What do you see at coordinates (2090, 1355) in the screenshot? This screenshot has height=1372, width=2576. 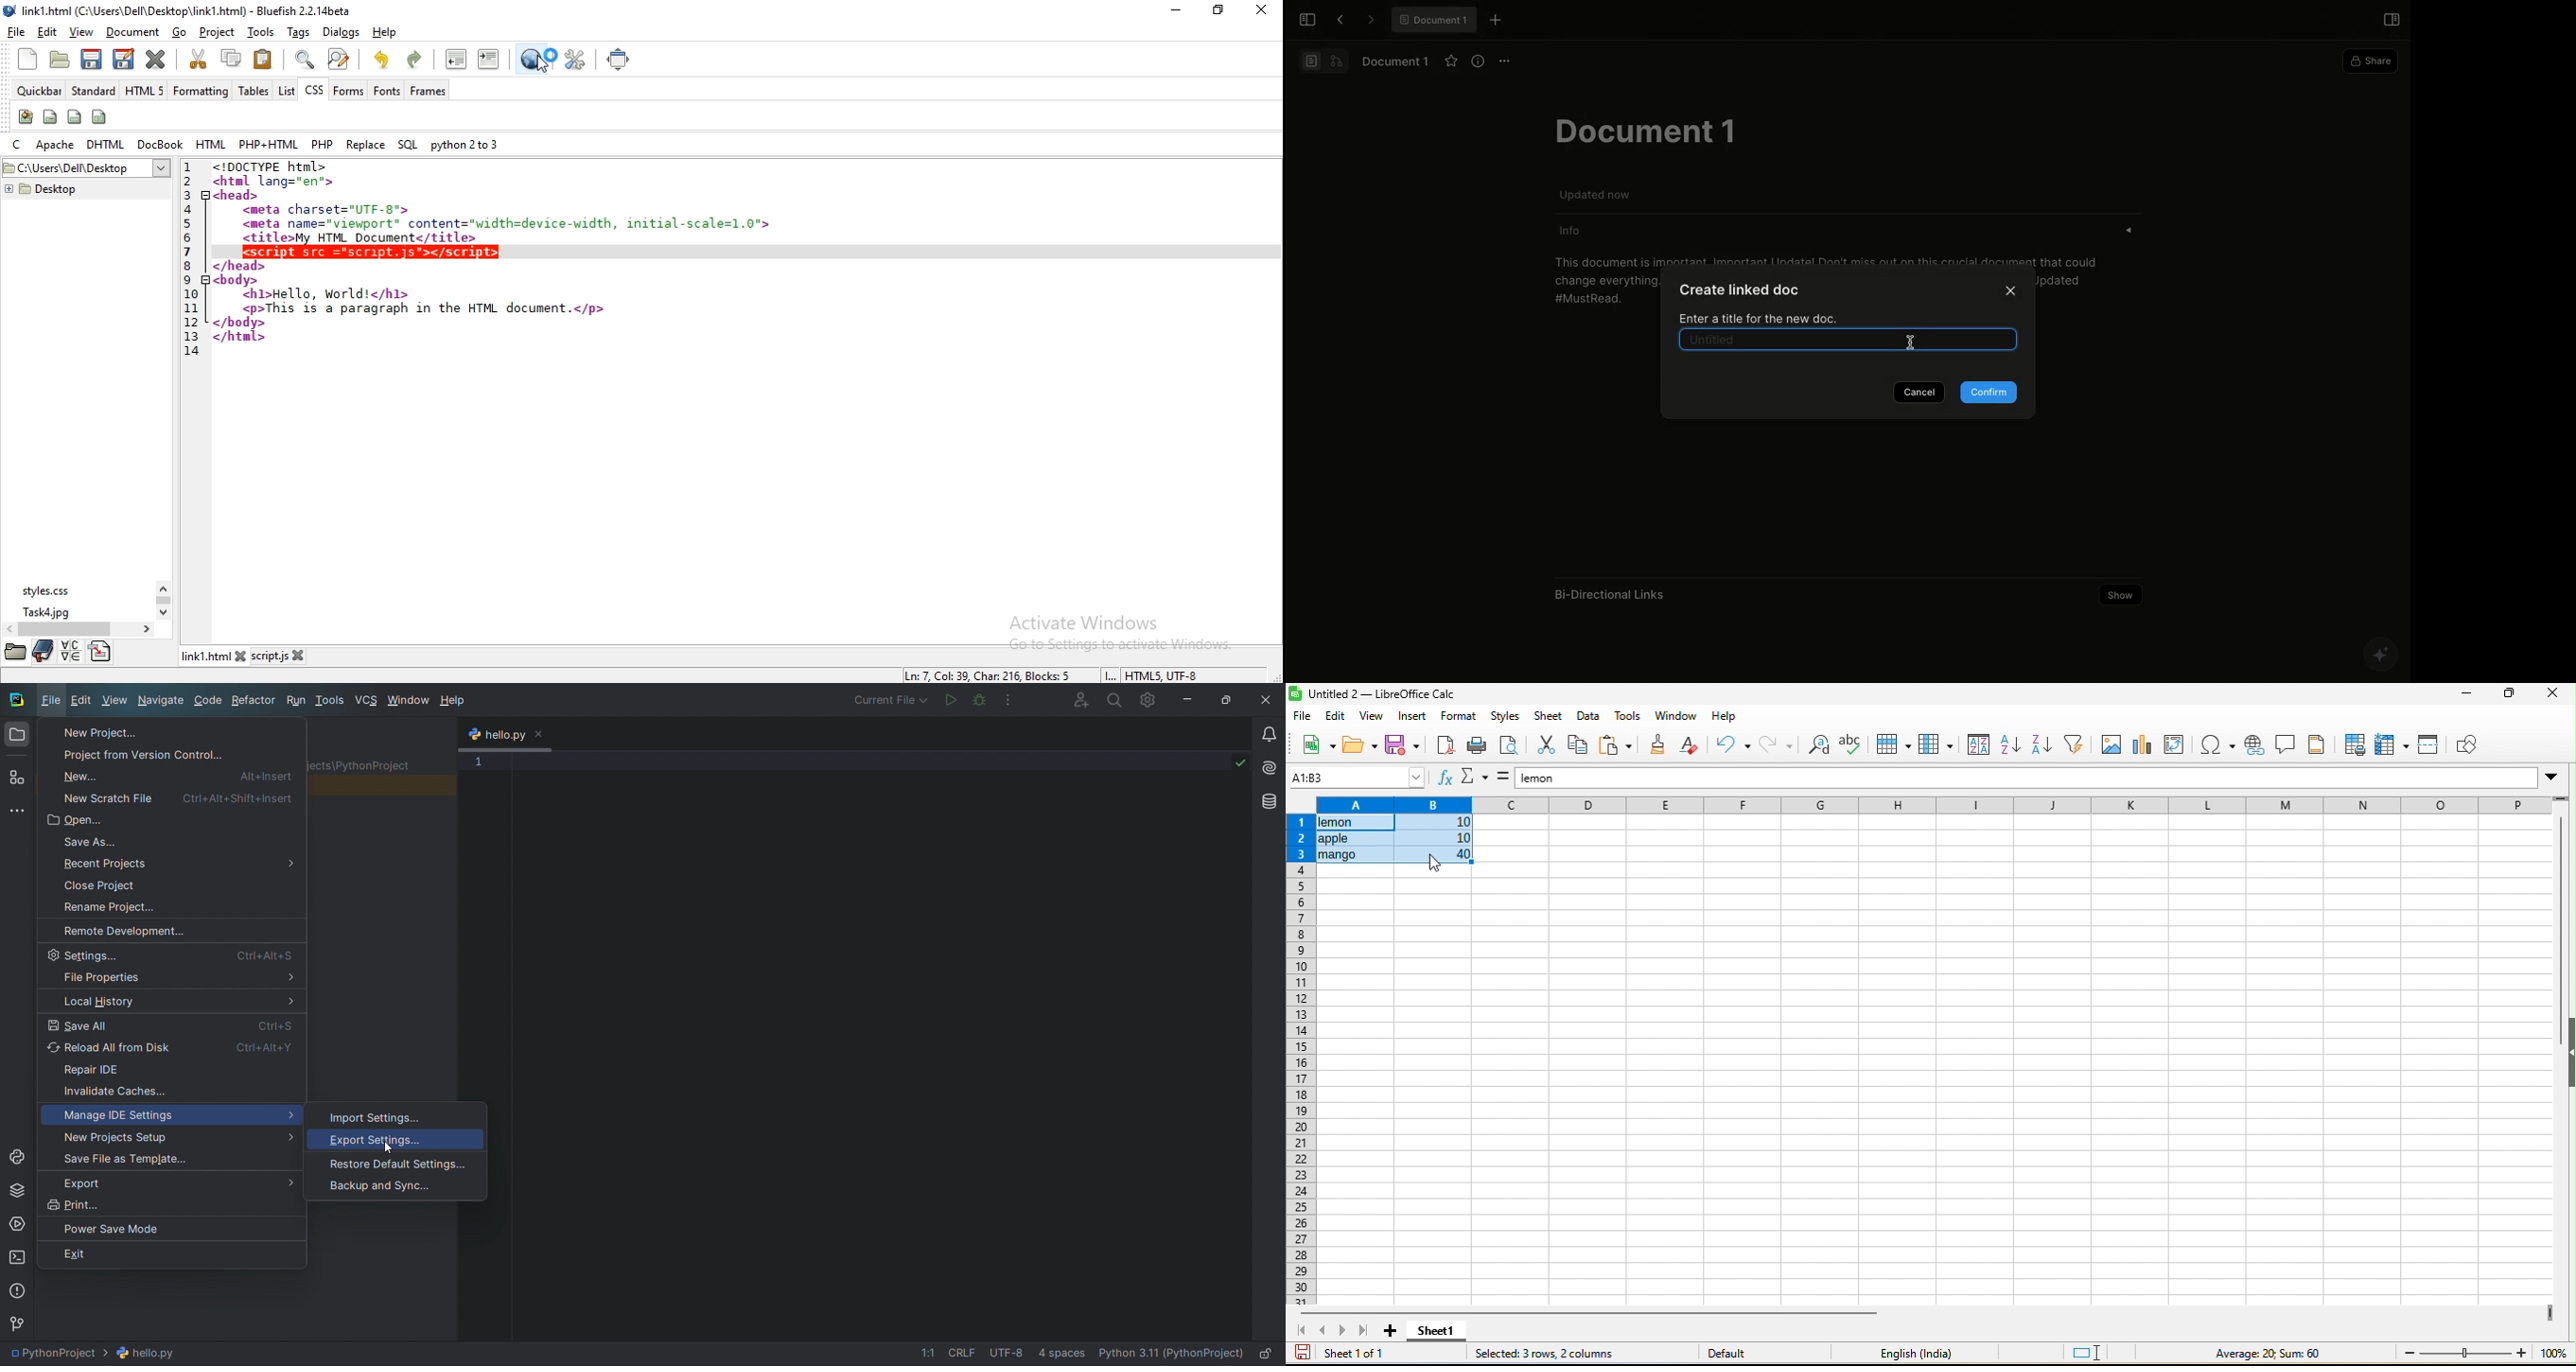 I see `standard selection` at bounding box center [2090, 1355].